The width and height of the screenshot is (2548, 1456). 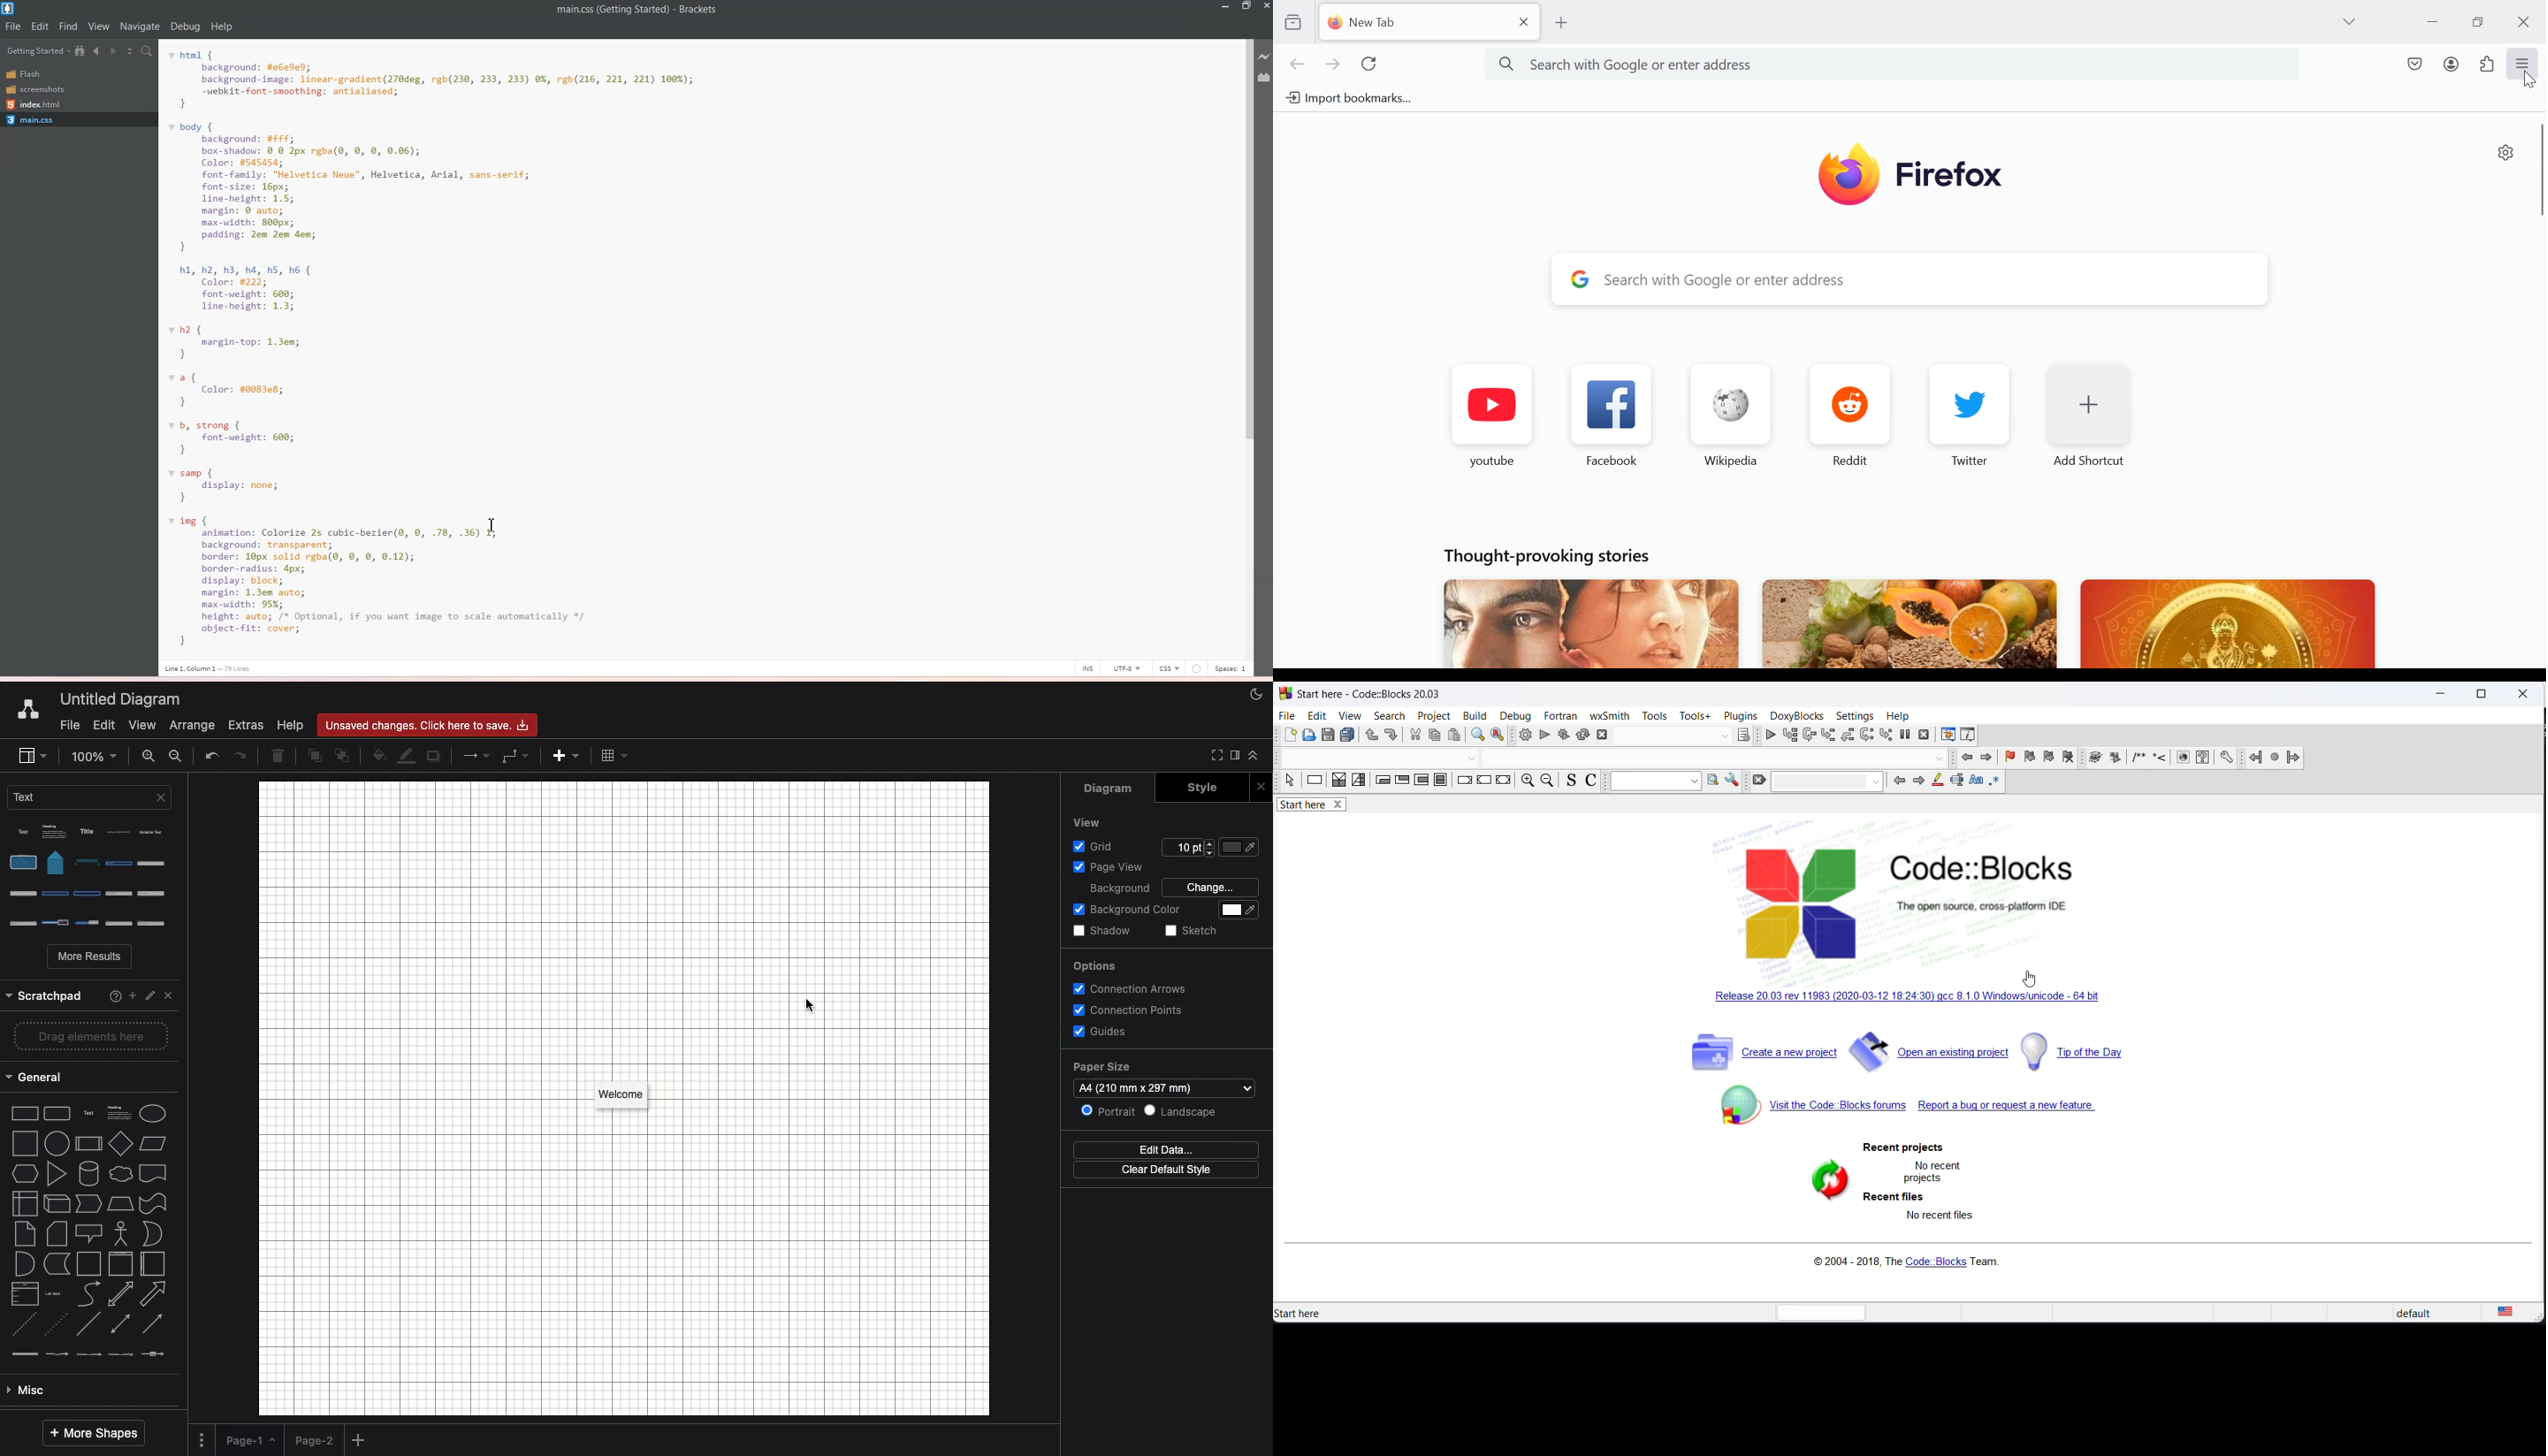 What do you see at coordinates (92, 1138) in the screenshot?
I see `shape` at bounding box center [92, 1138].